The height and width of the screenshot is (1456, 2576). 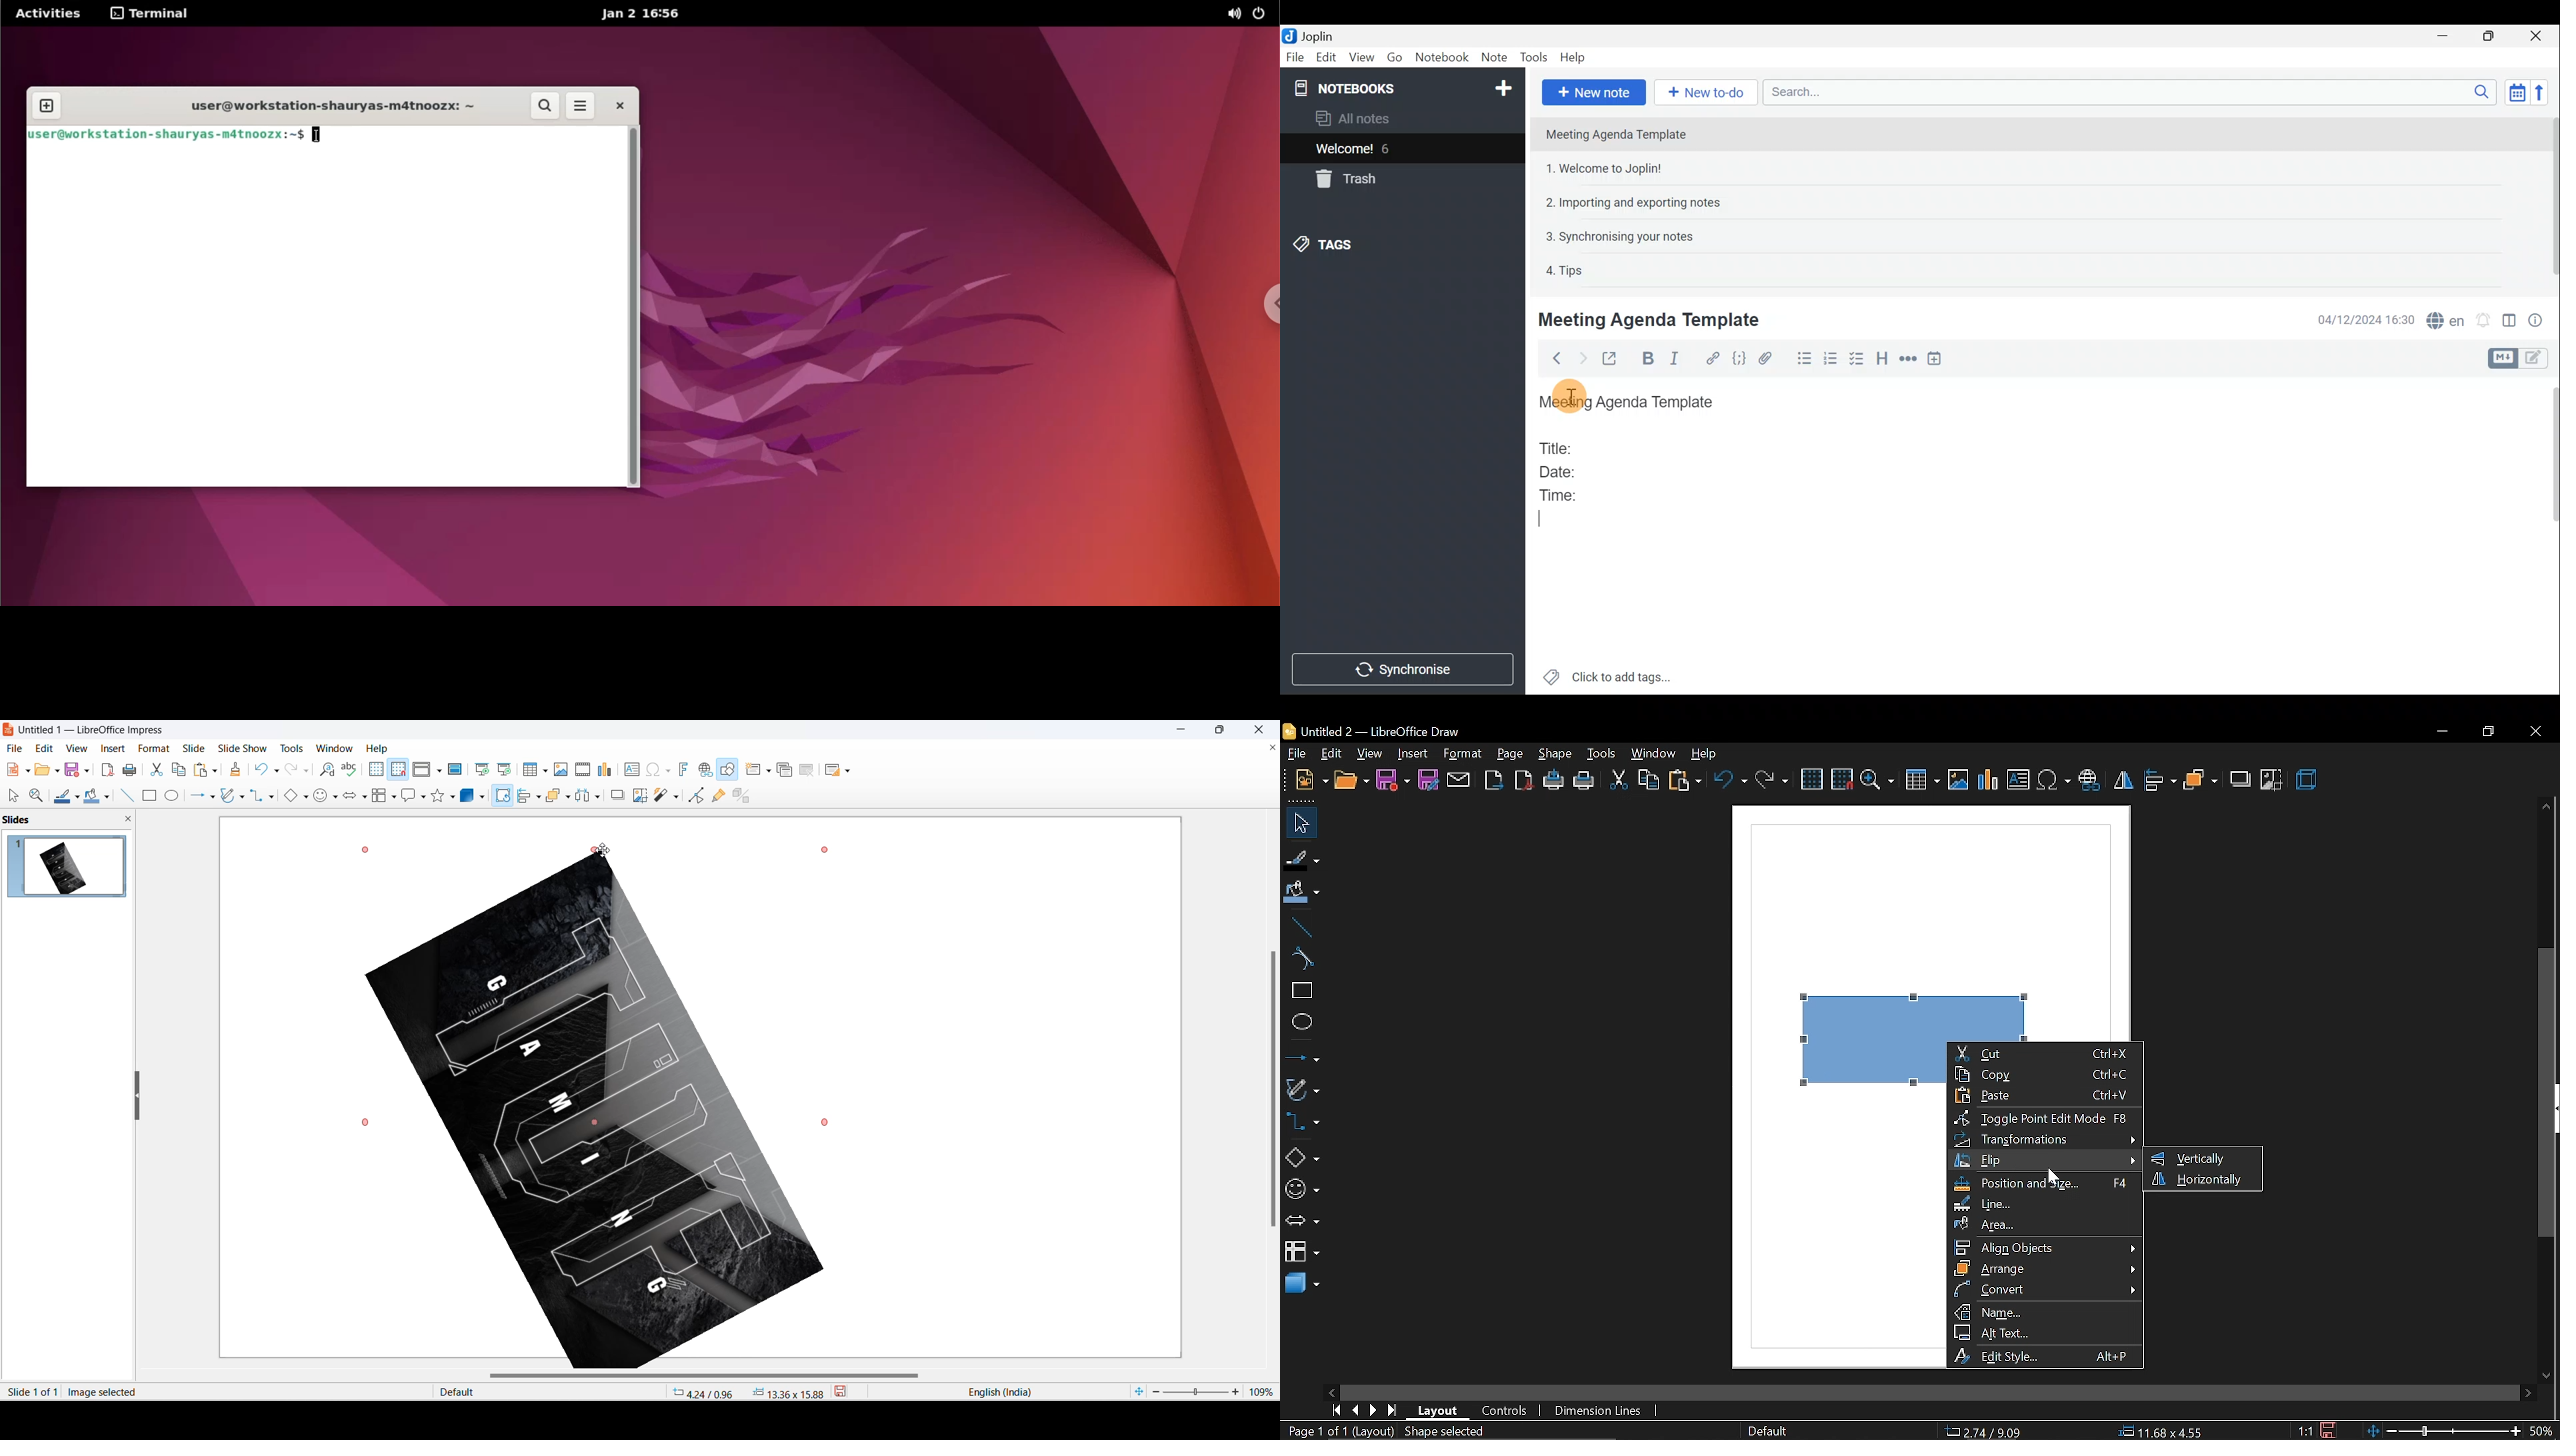 What do you see at coordinates (329, 770) in the screenshot?
I see `find and replace` at bounding box center [329, 770].